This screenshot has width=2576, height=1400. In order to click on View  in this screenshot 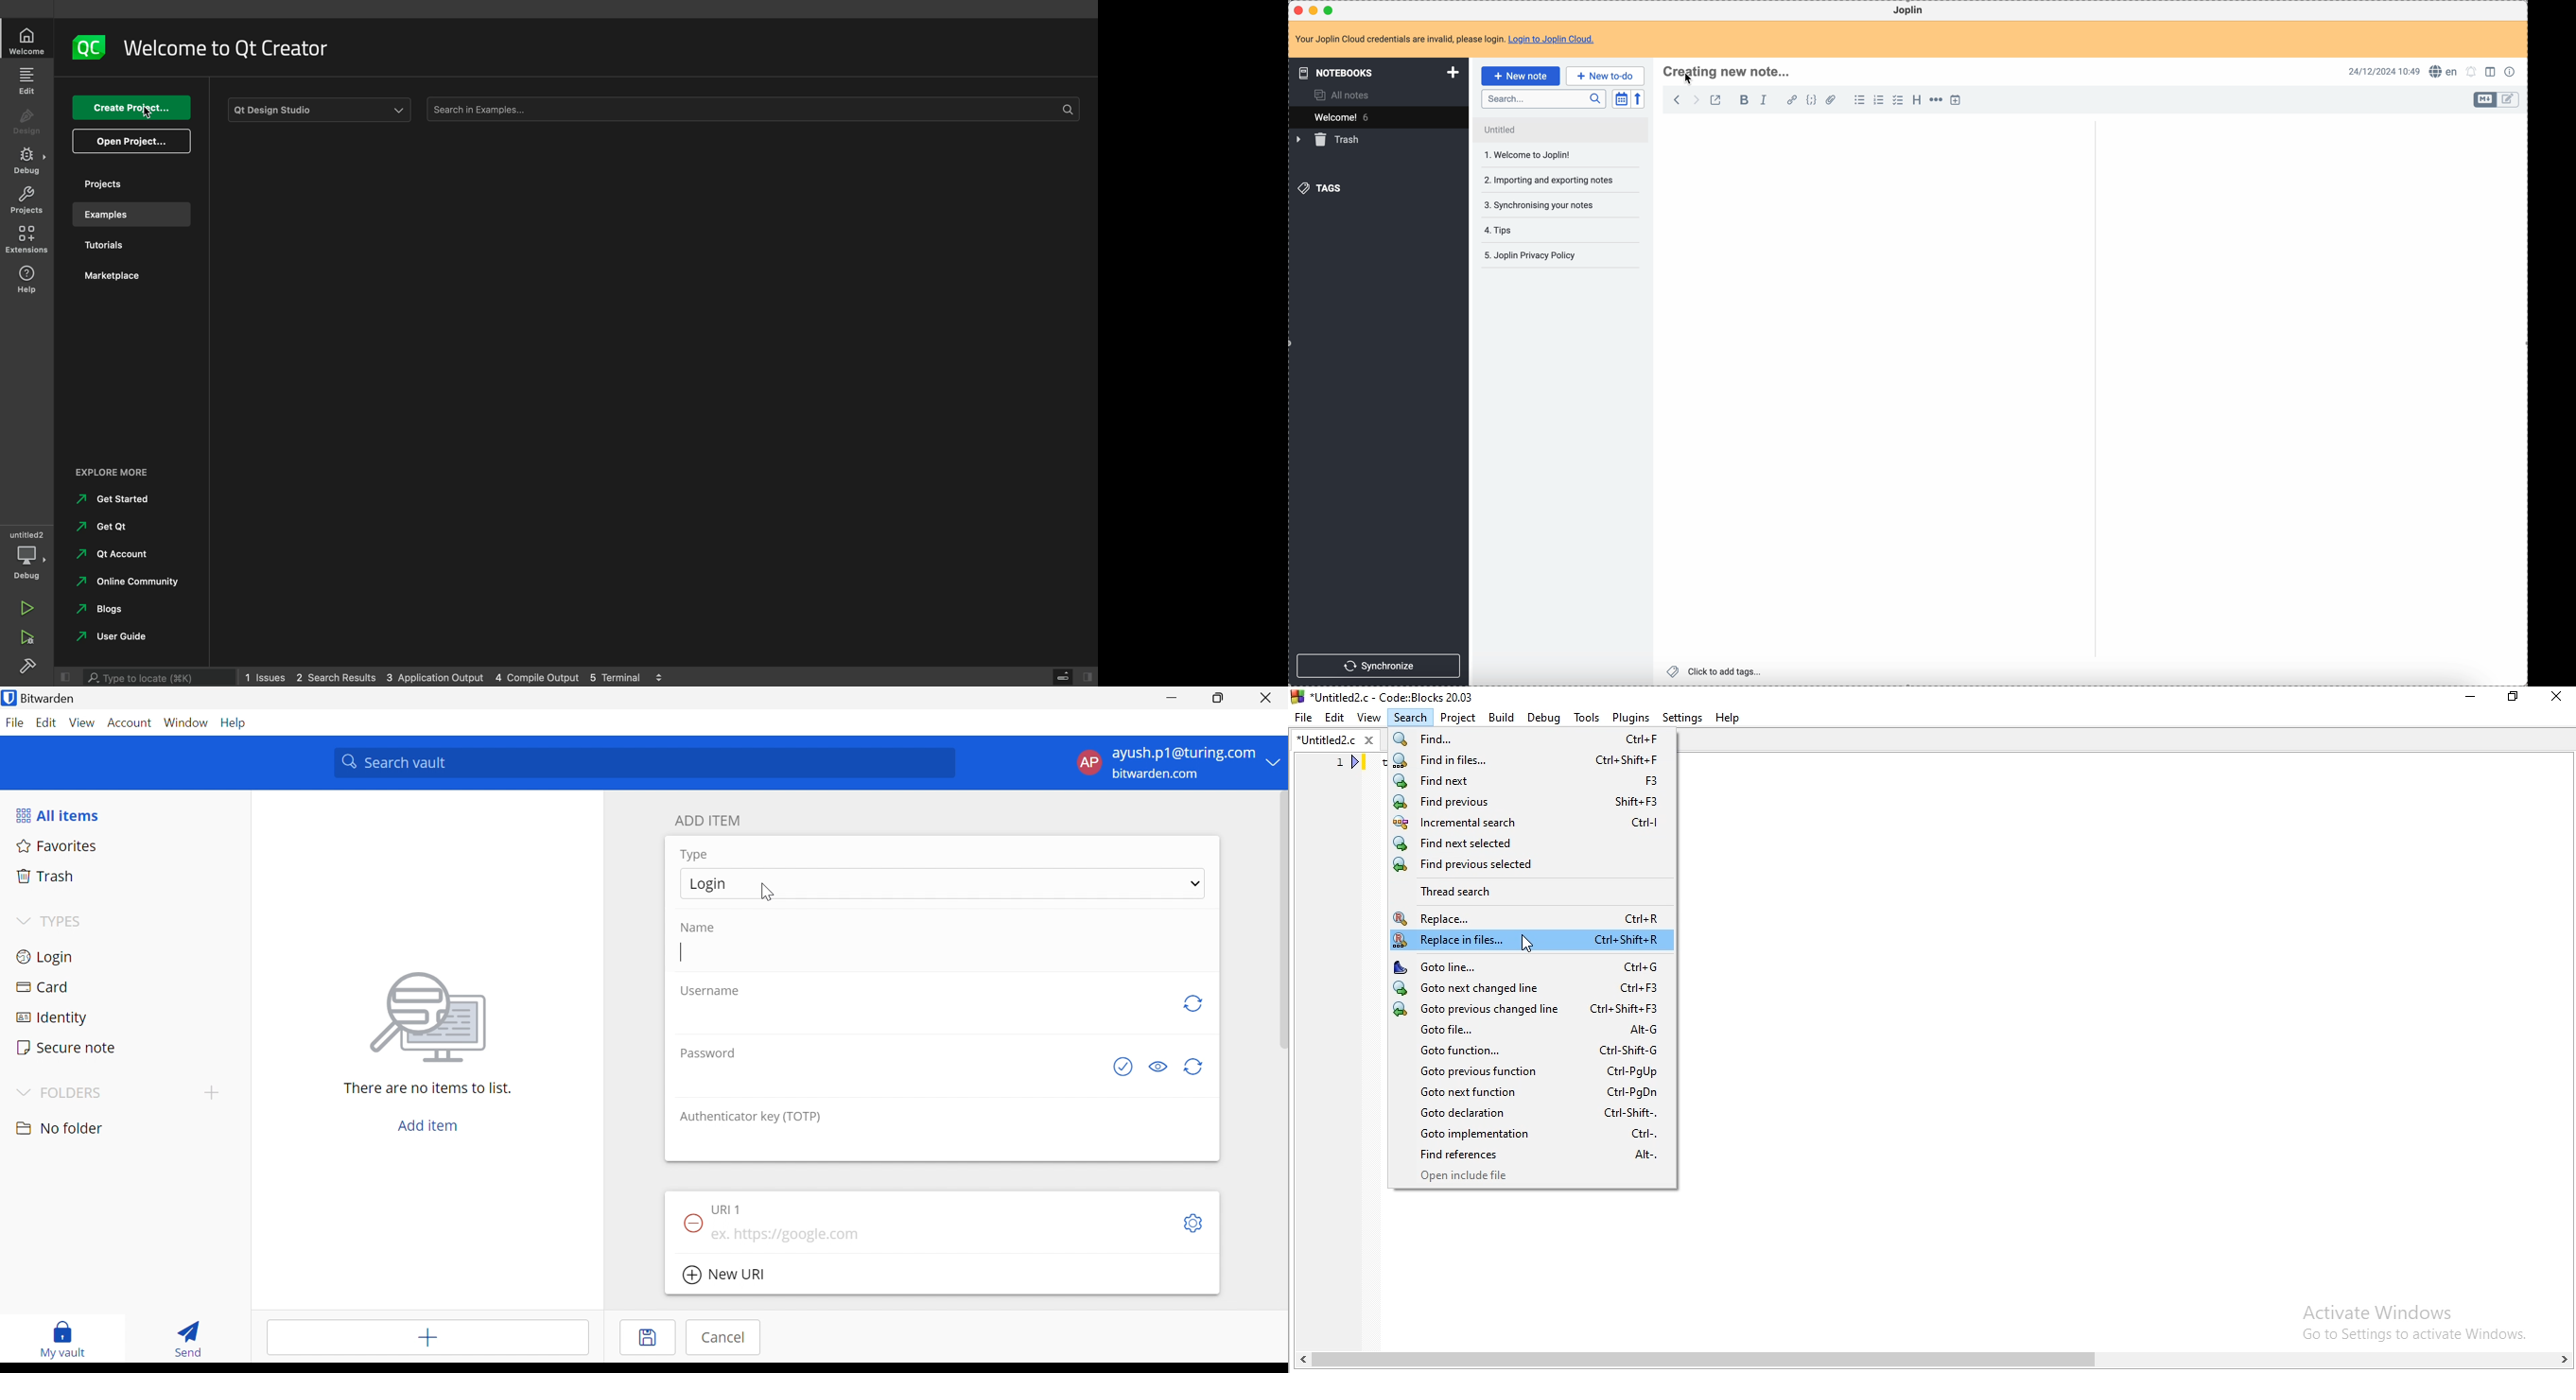, I will do `click(1368, 717)`.